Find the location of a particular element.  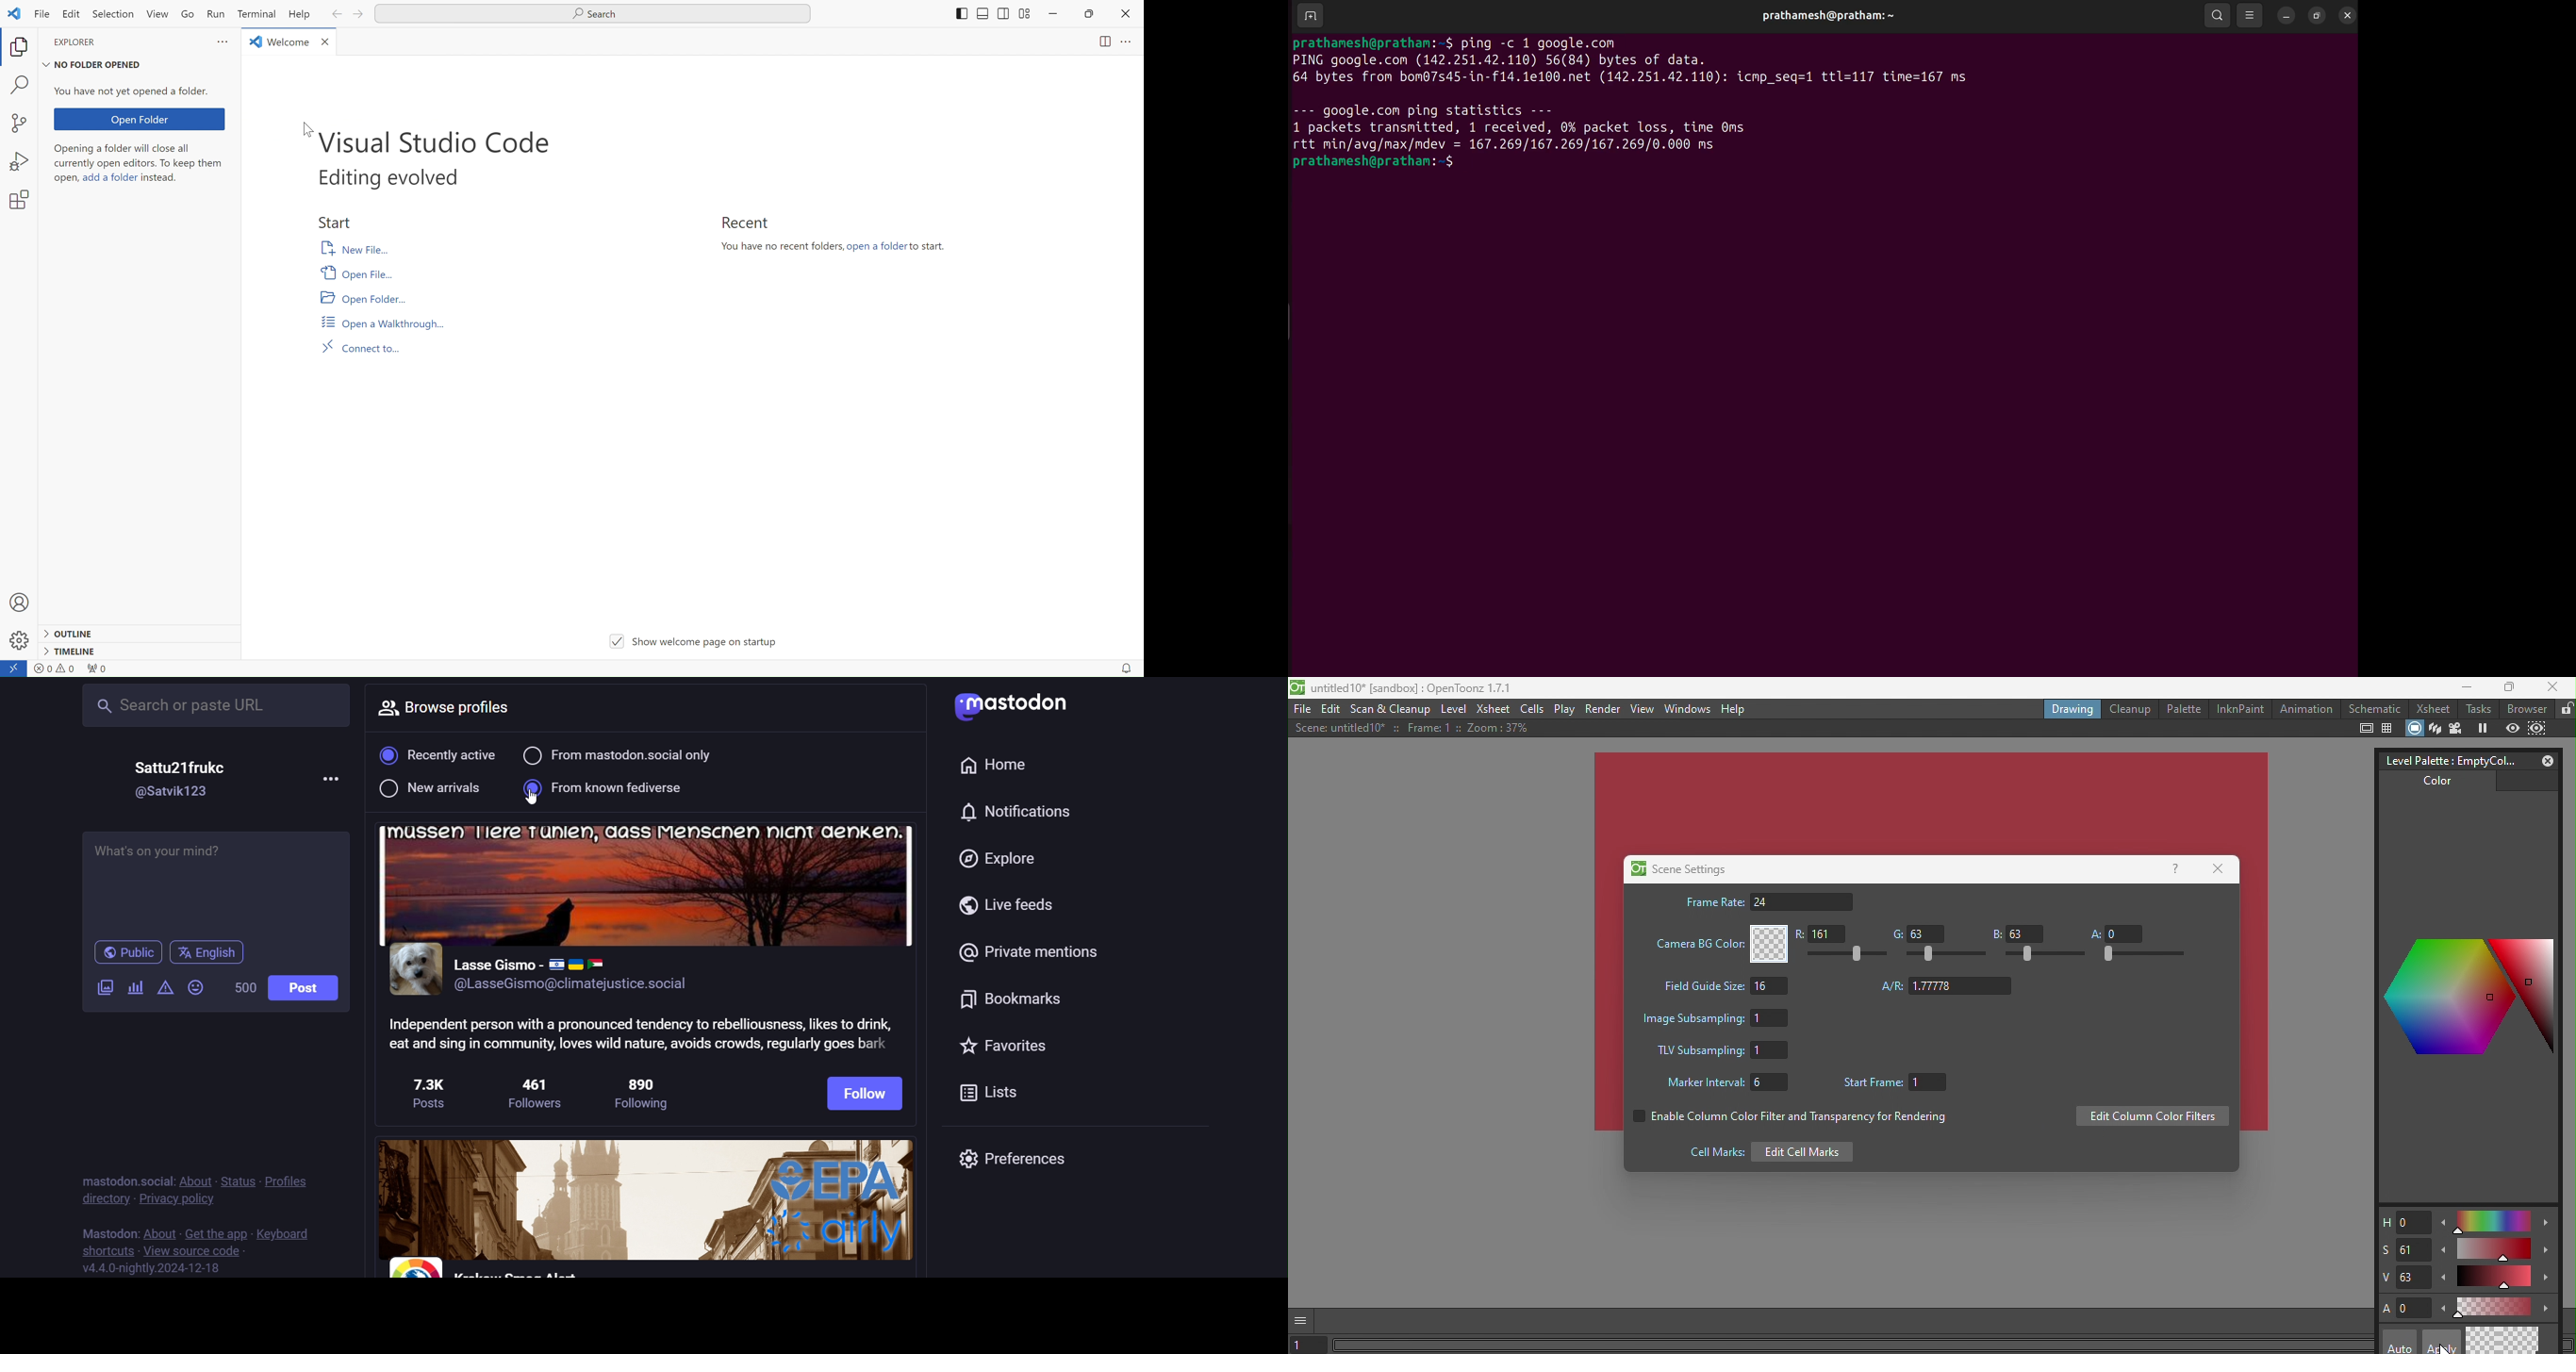

890 following is located at coordinates (645, 1092).